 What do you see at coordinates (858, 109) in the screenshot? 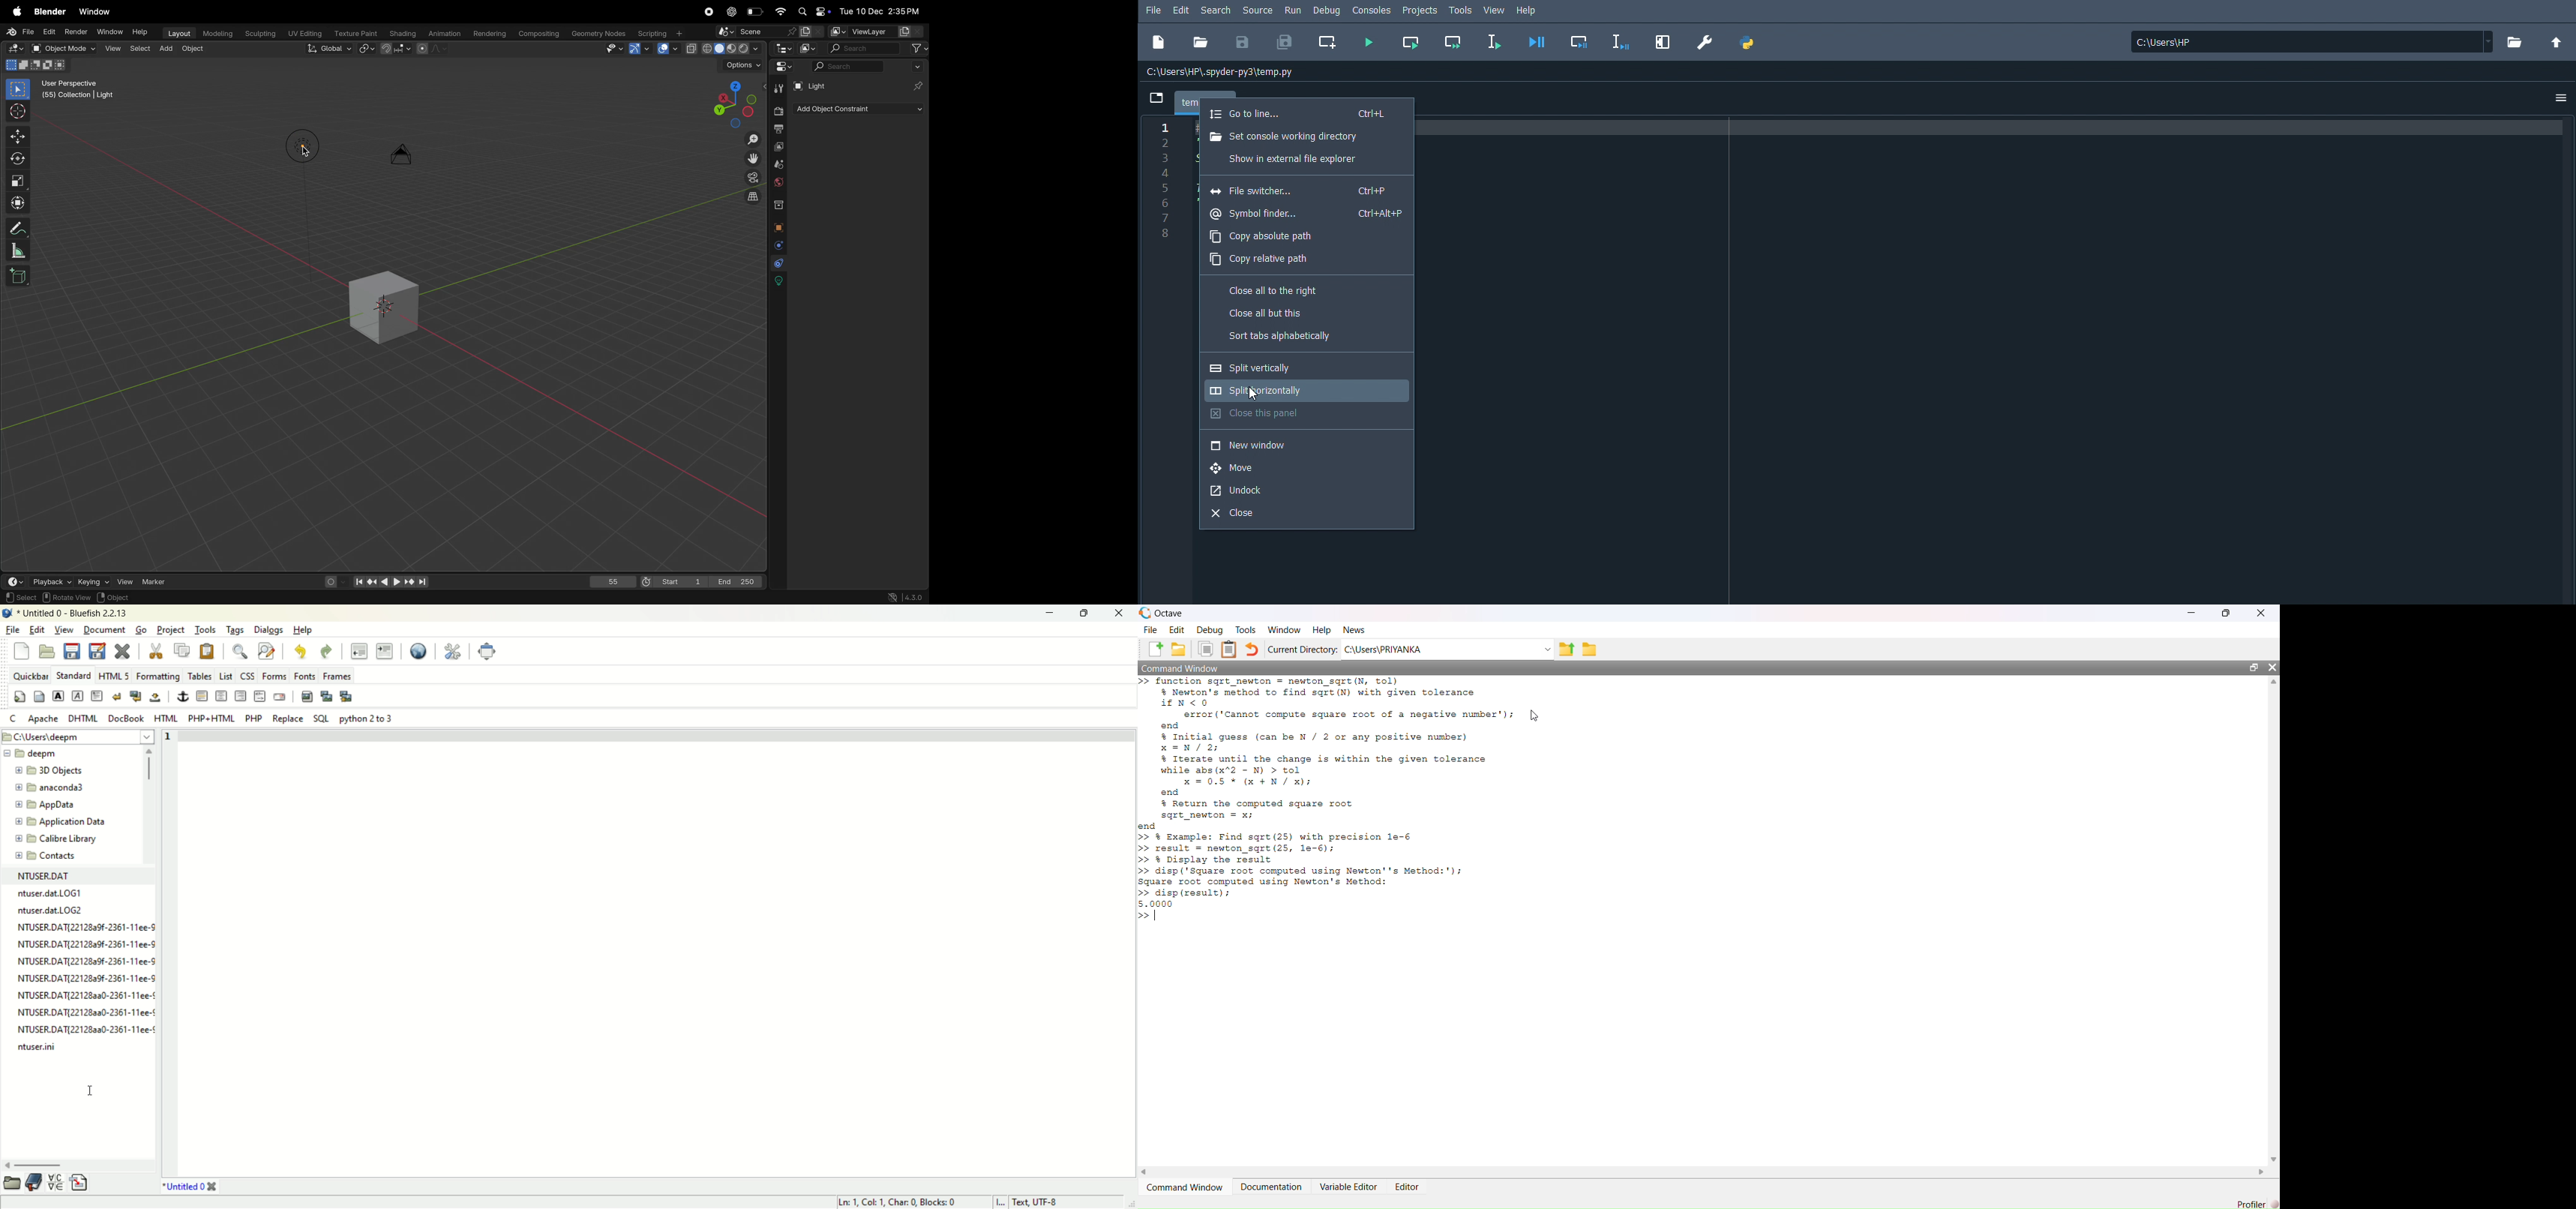
I see `add object contrastaint` at bounding box center [858, 109].